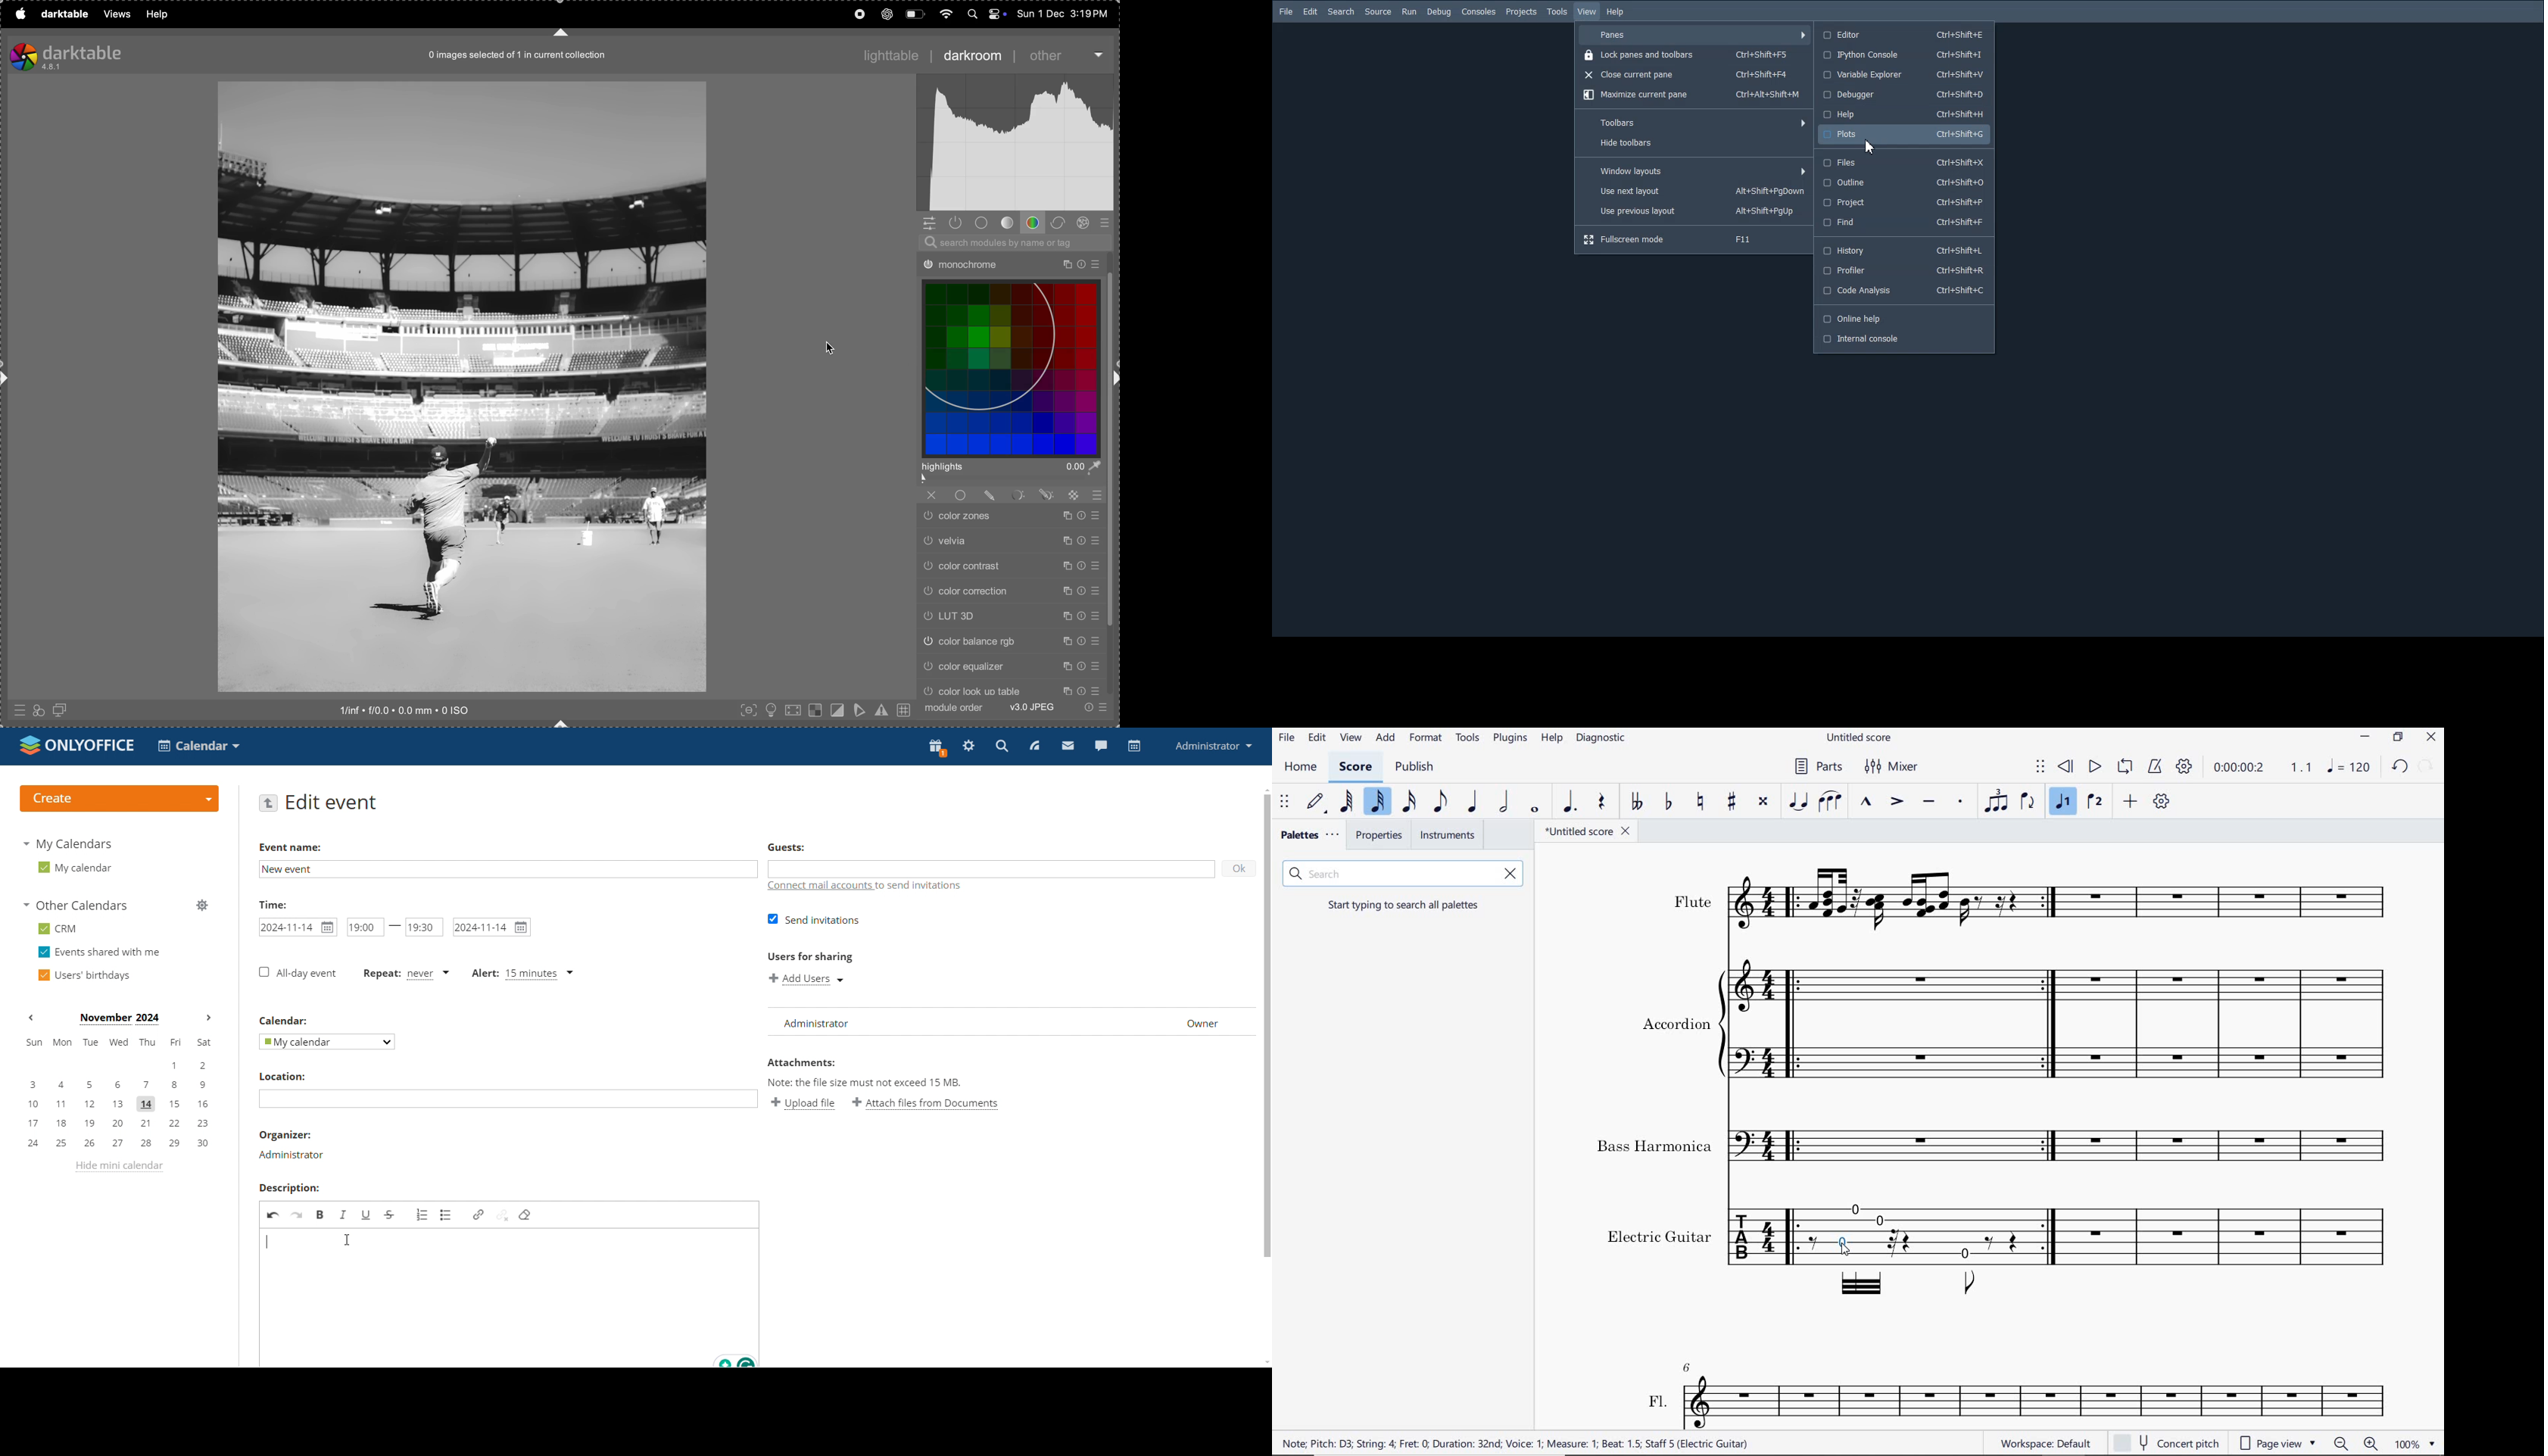 This screenshot has height=1456, width=2548. Describe the element at coordinates (1904, 339) in the screenshot. I see `Internal console` at that location.